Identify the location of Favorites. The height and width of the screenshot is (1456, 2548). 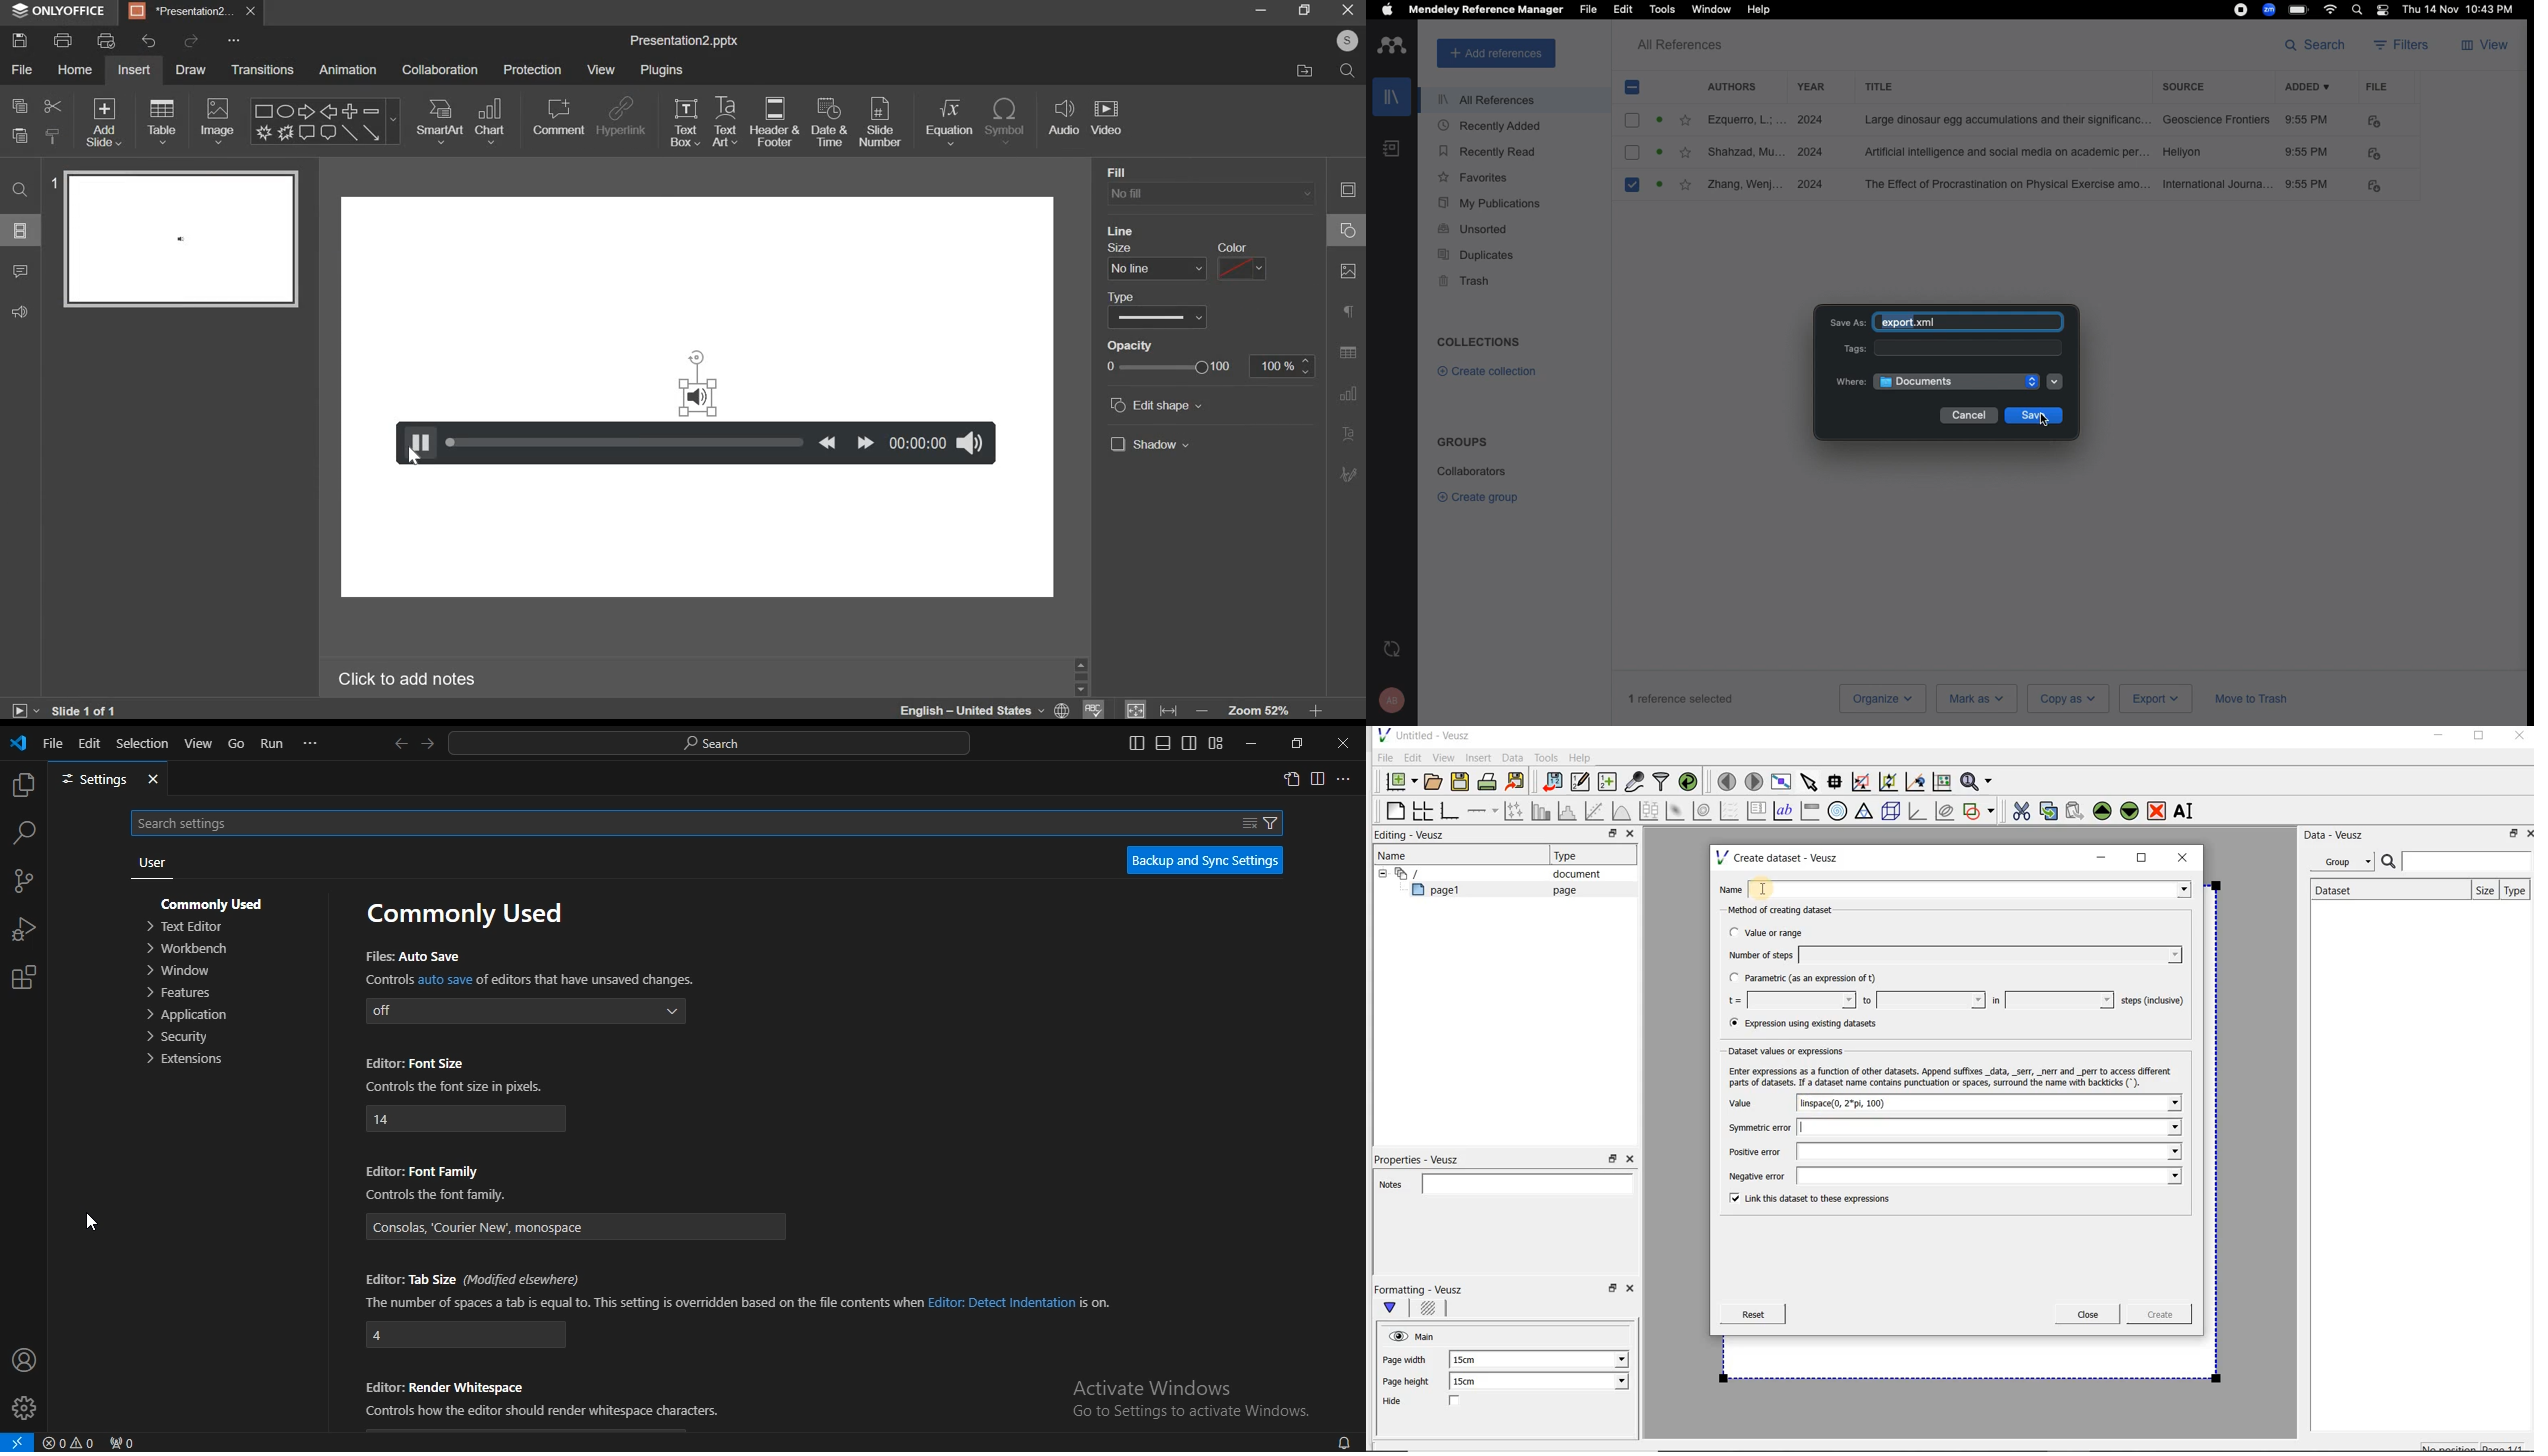
(1476, 177).